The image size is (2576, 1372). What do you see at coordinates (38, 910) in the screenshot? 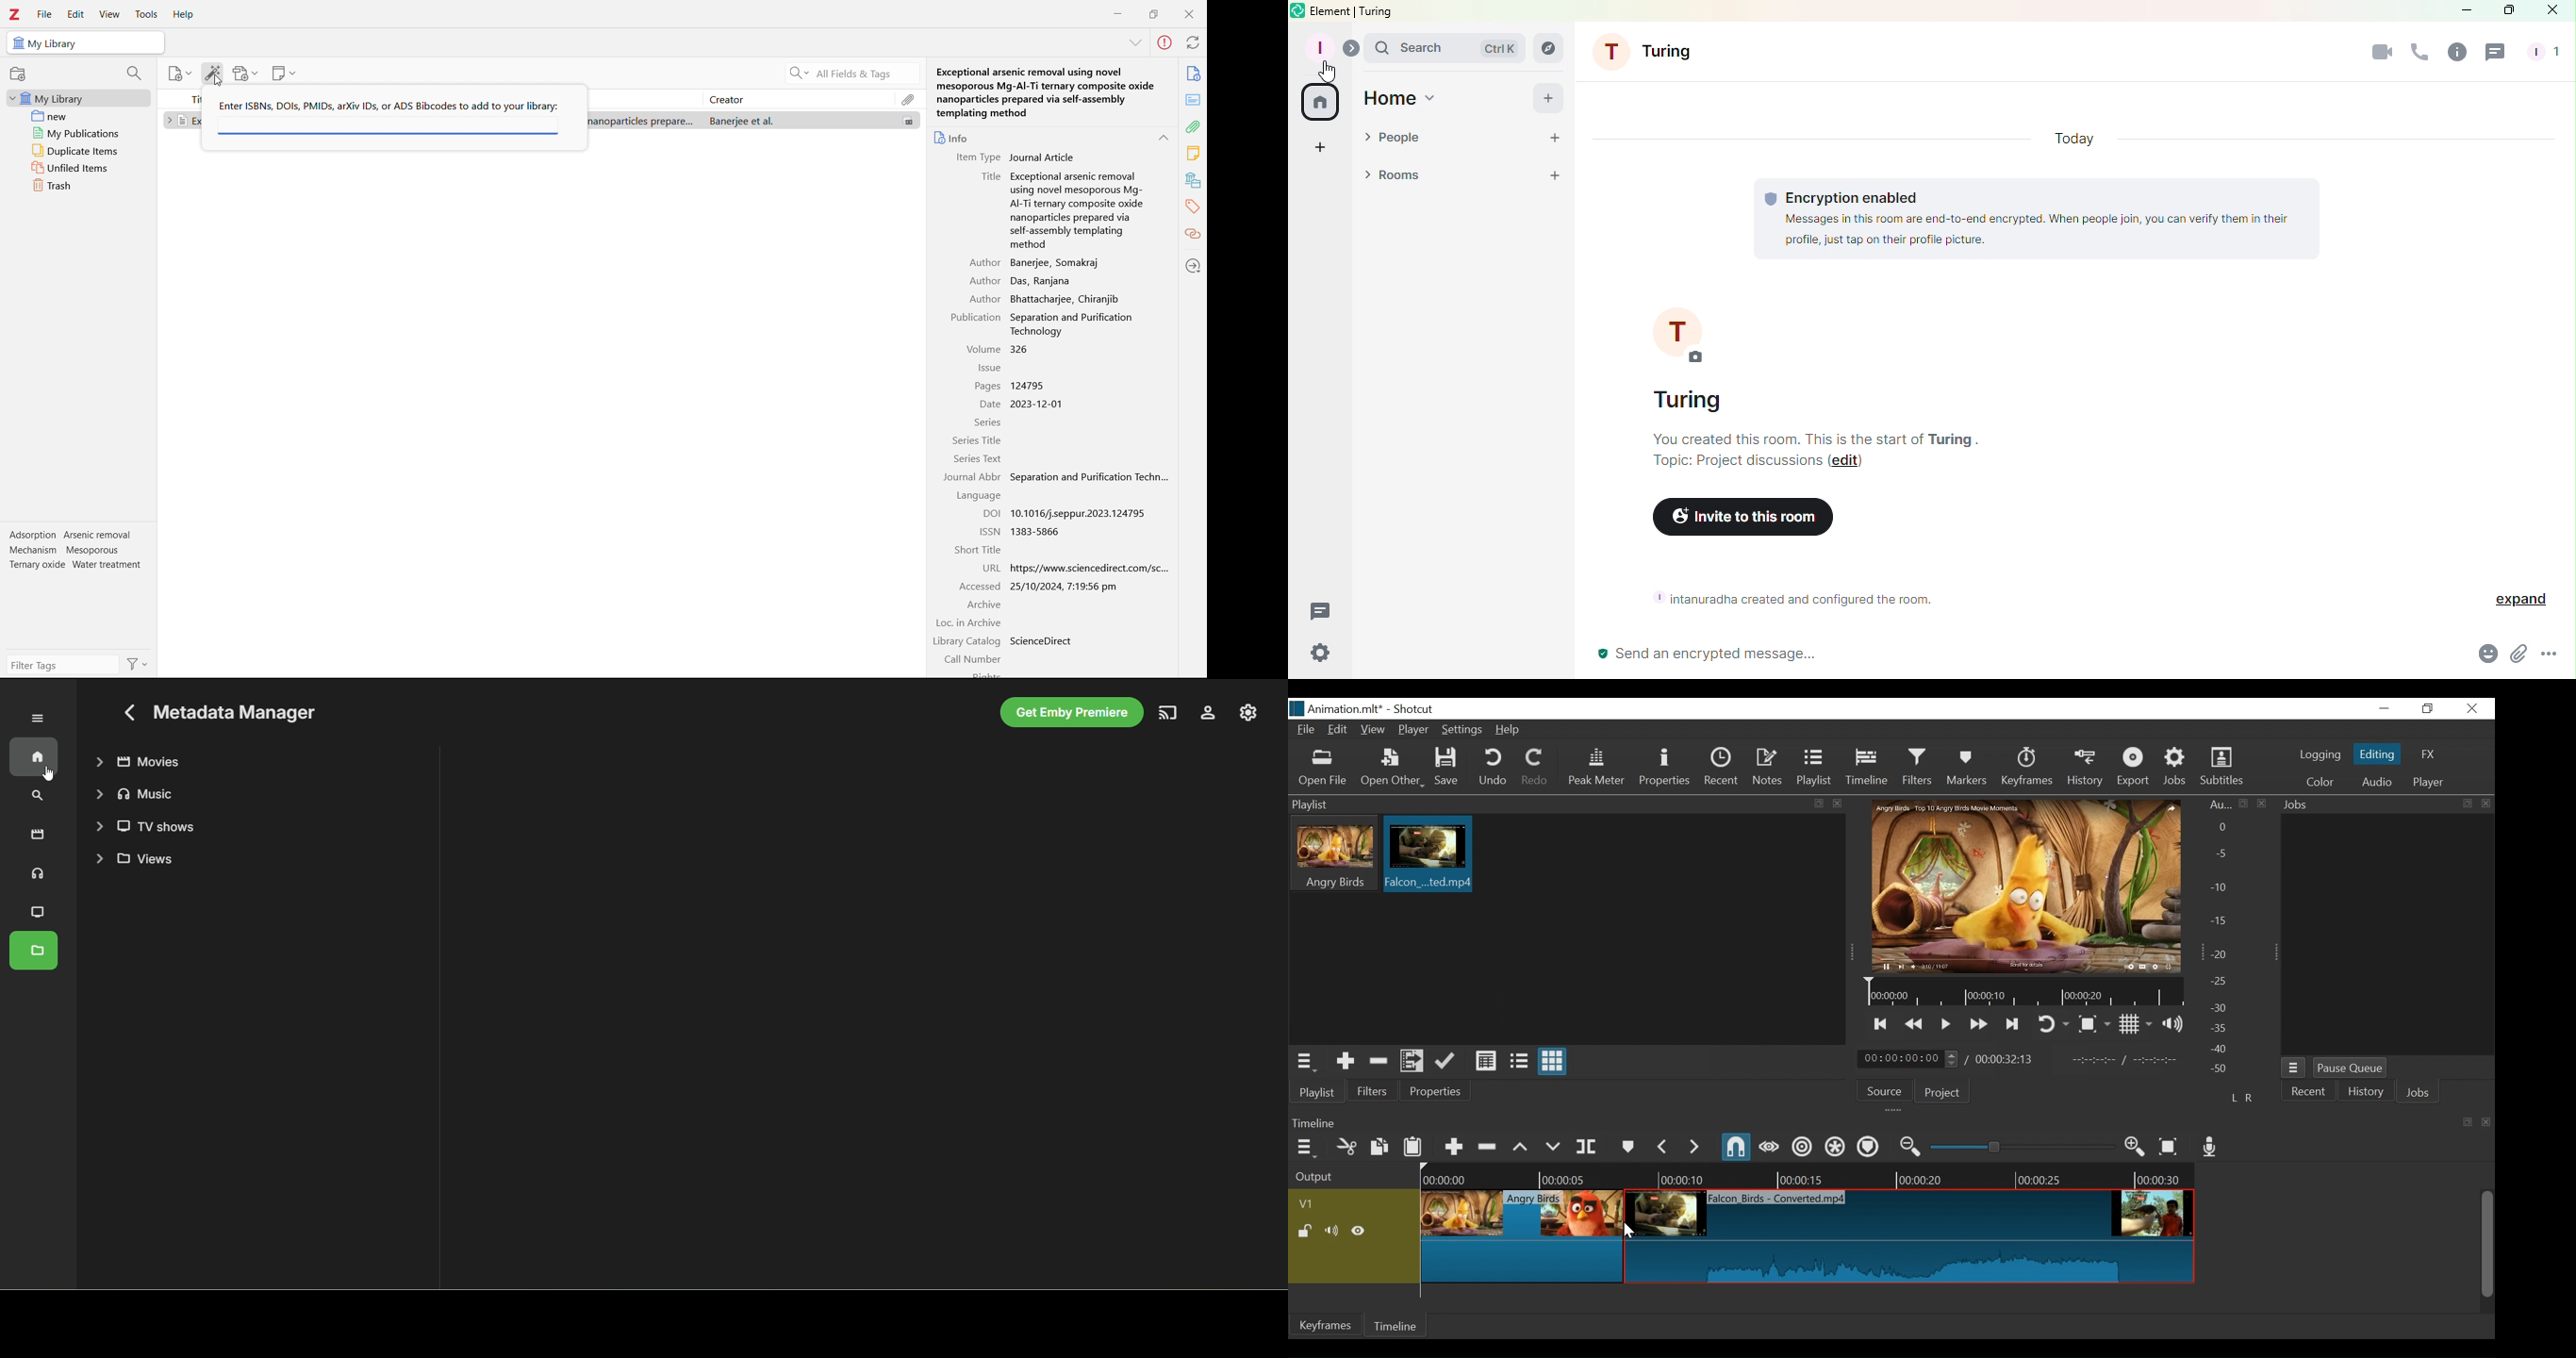
I see `TV shows` at bounding box center [38, 910].